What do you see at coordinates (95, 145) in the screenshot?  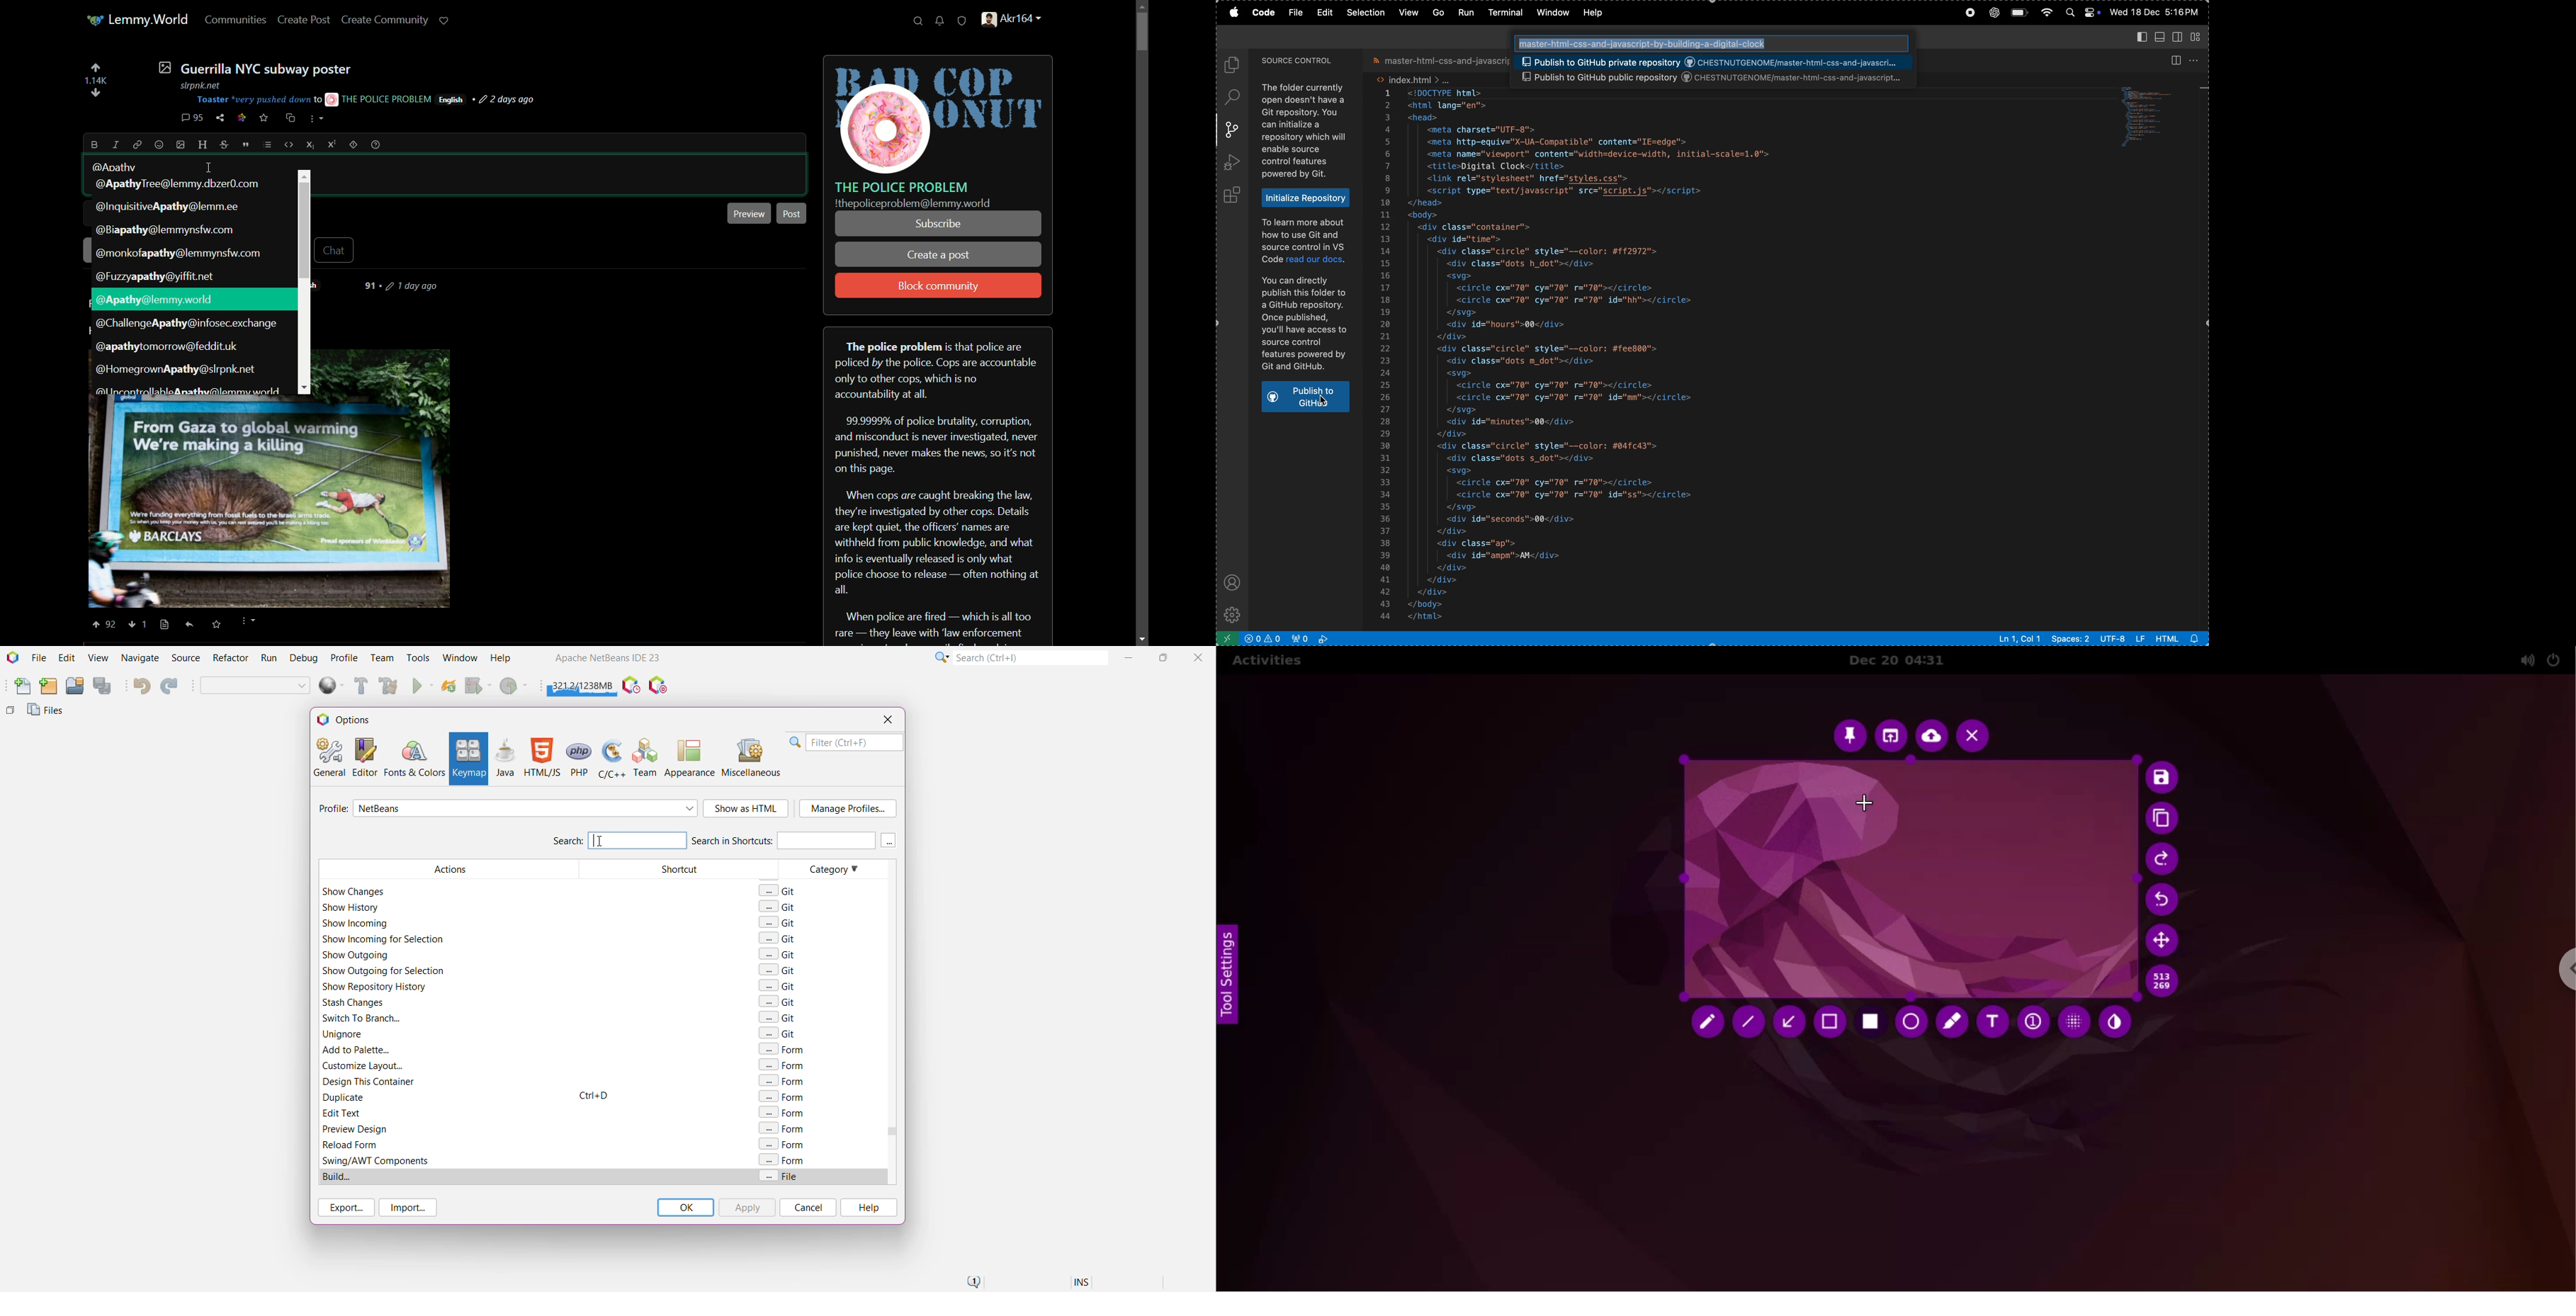 I see `bold` at bounding box center [95, 145].